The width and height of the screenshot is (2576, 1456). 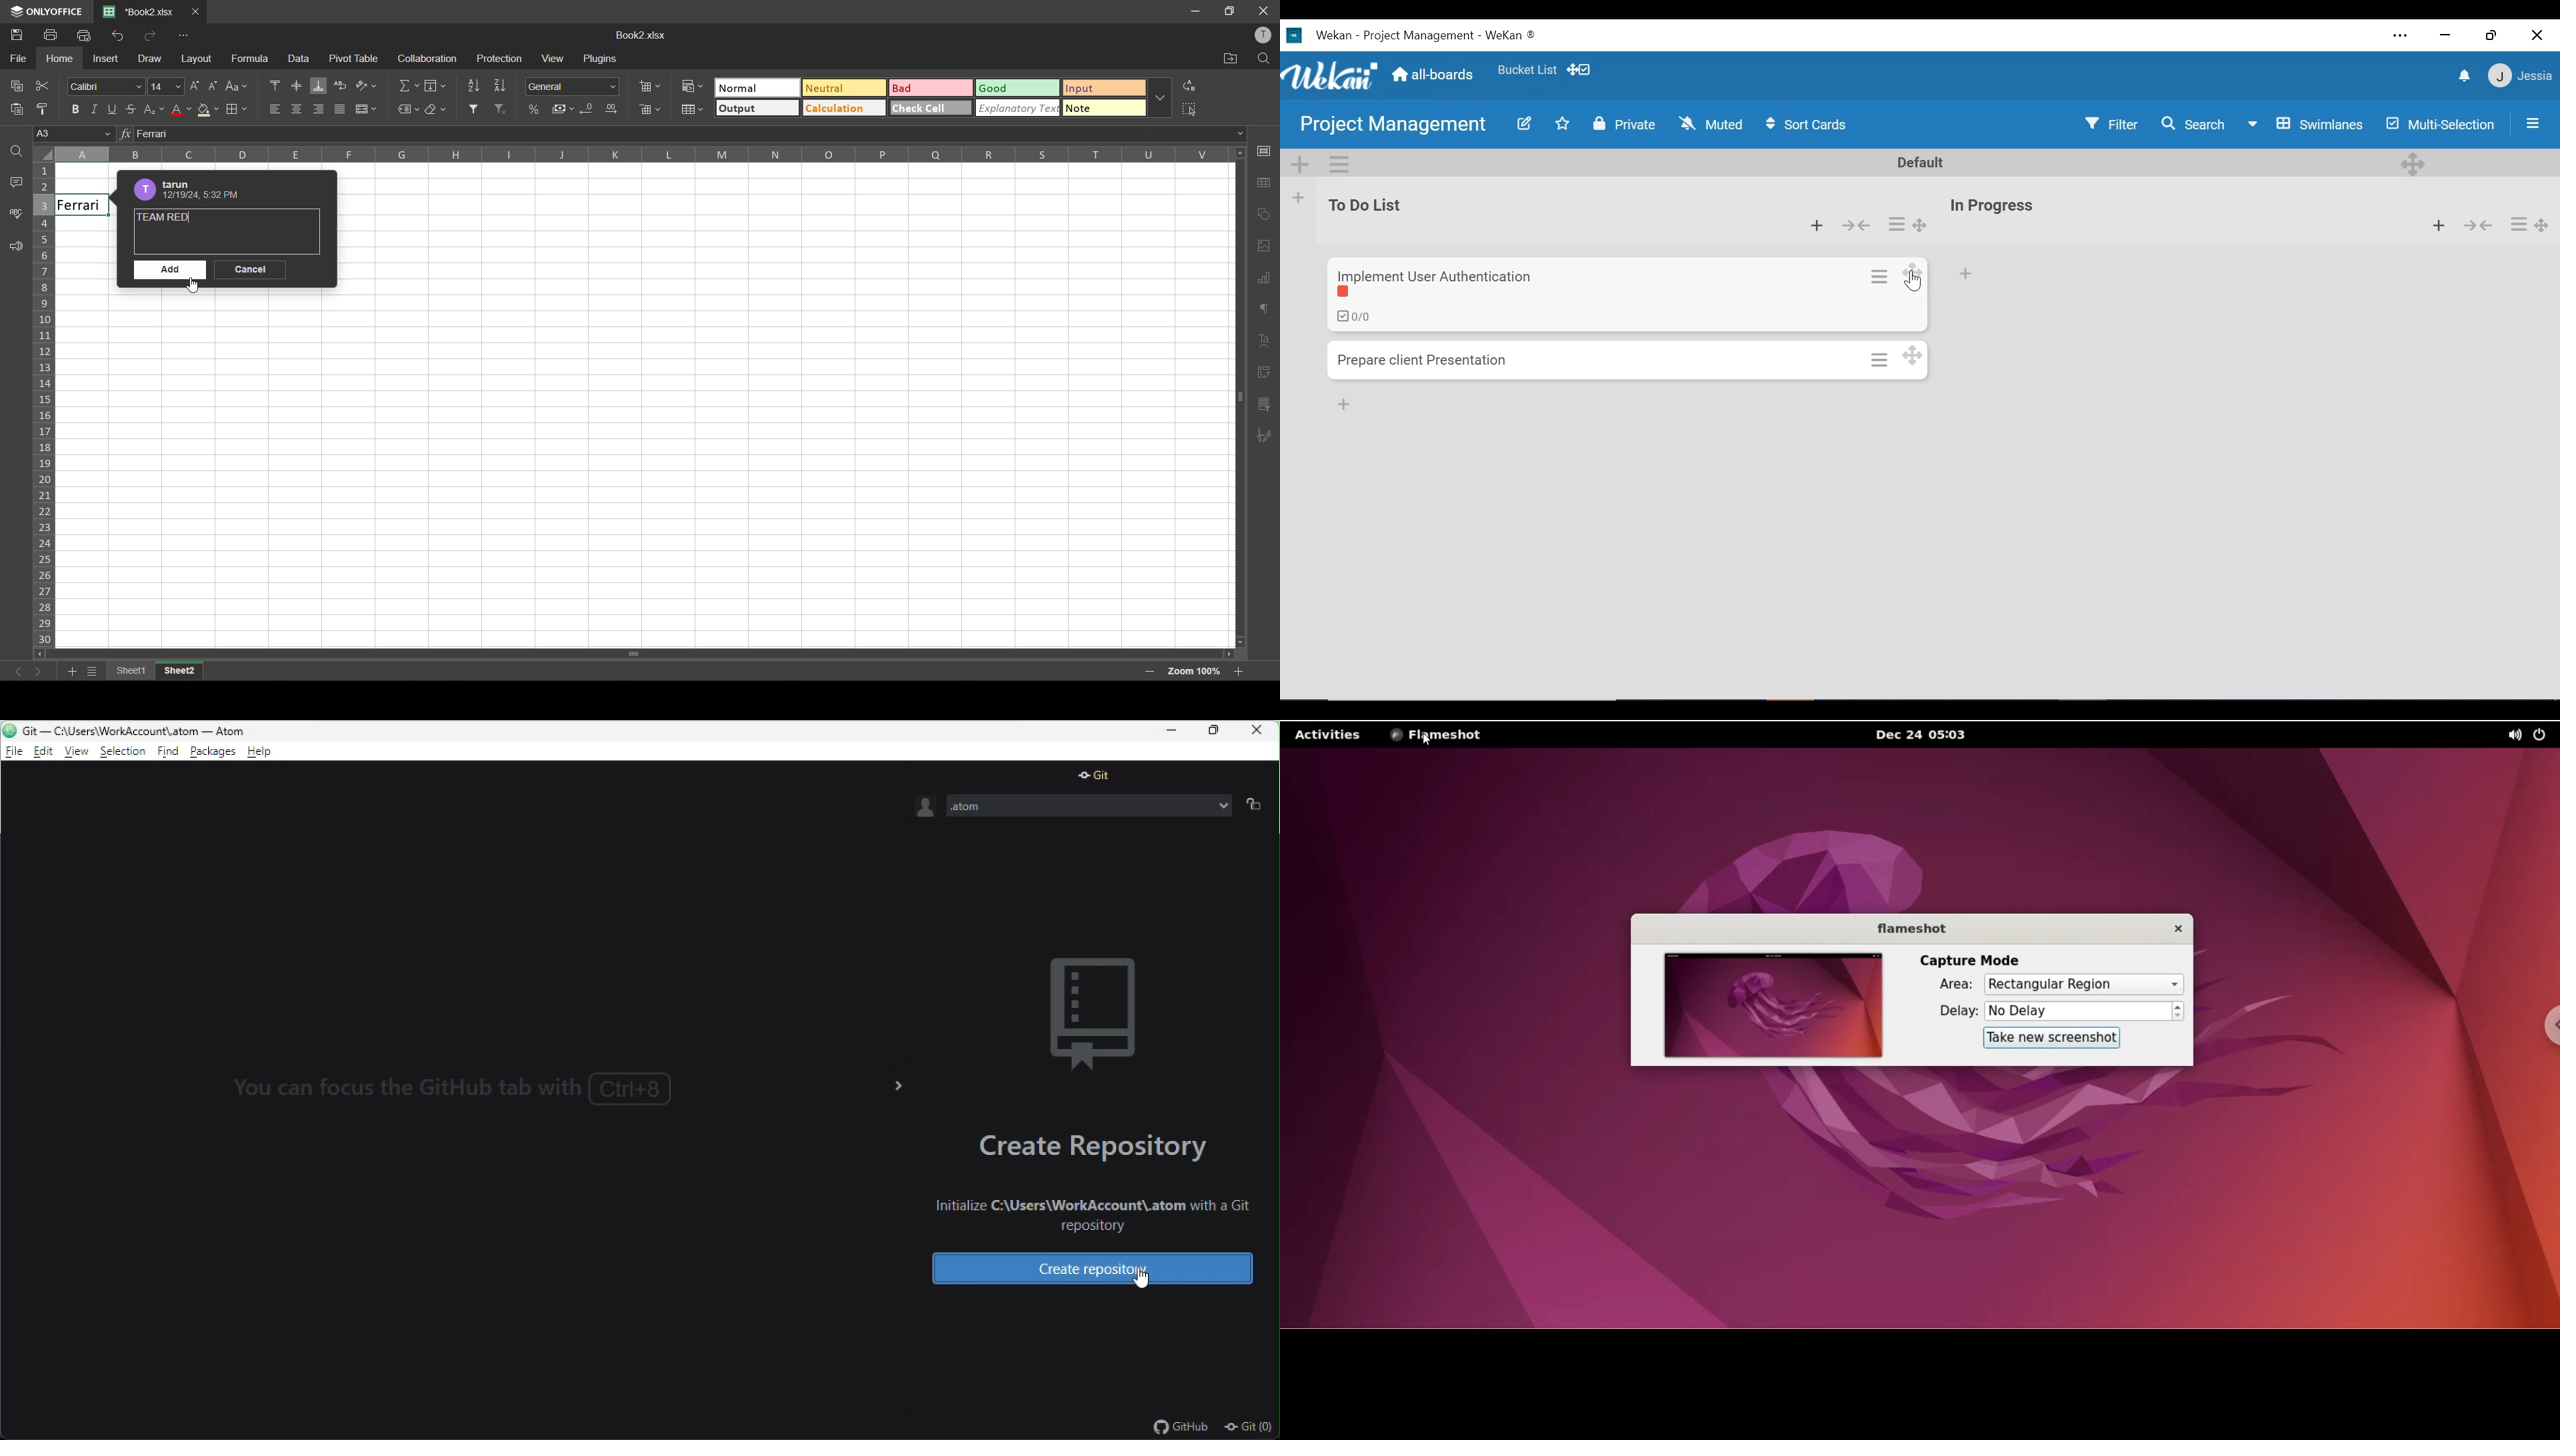 I want to click on Multi-selection, so click(x=2442, y=124).